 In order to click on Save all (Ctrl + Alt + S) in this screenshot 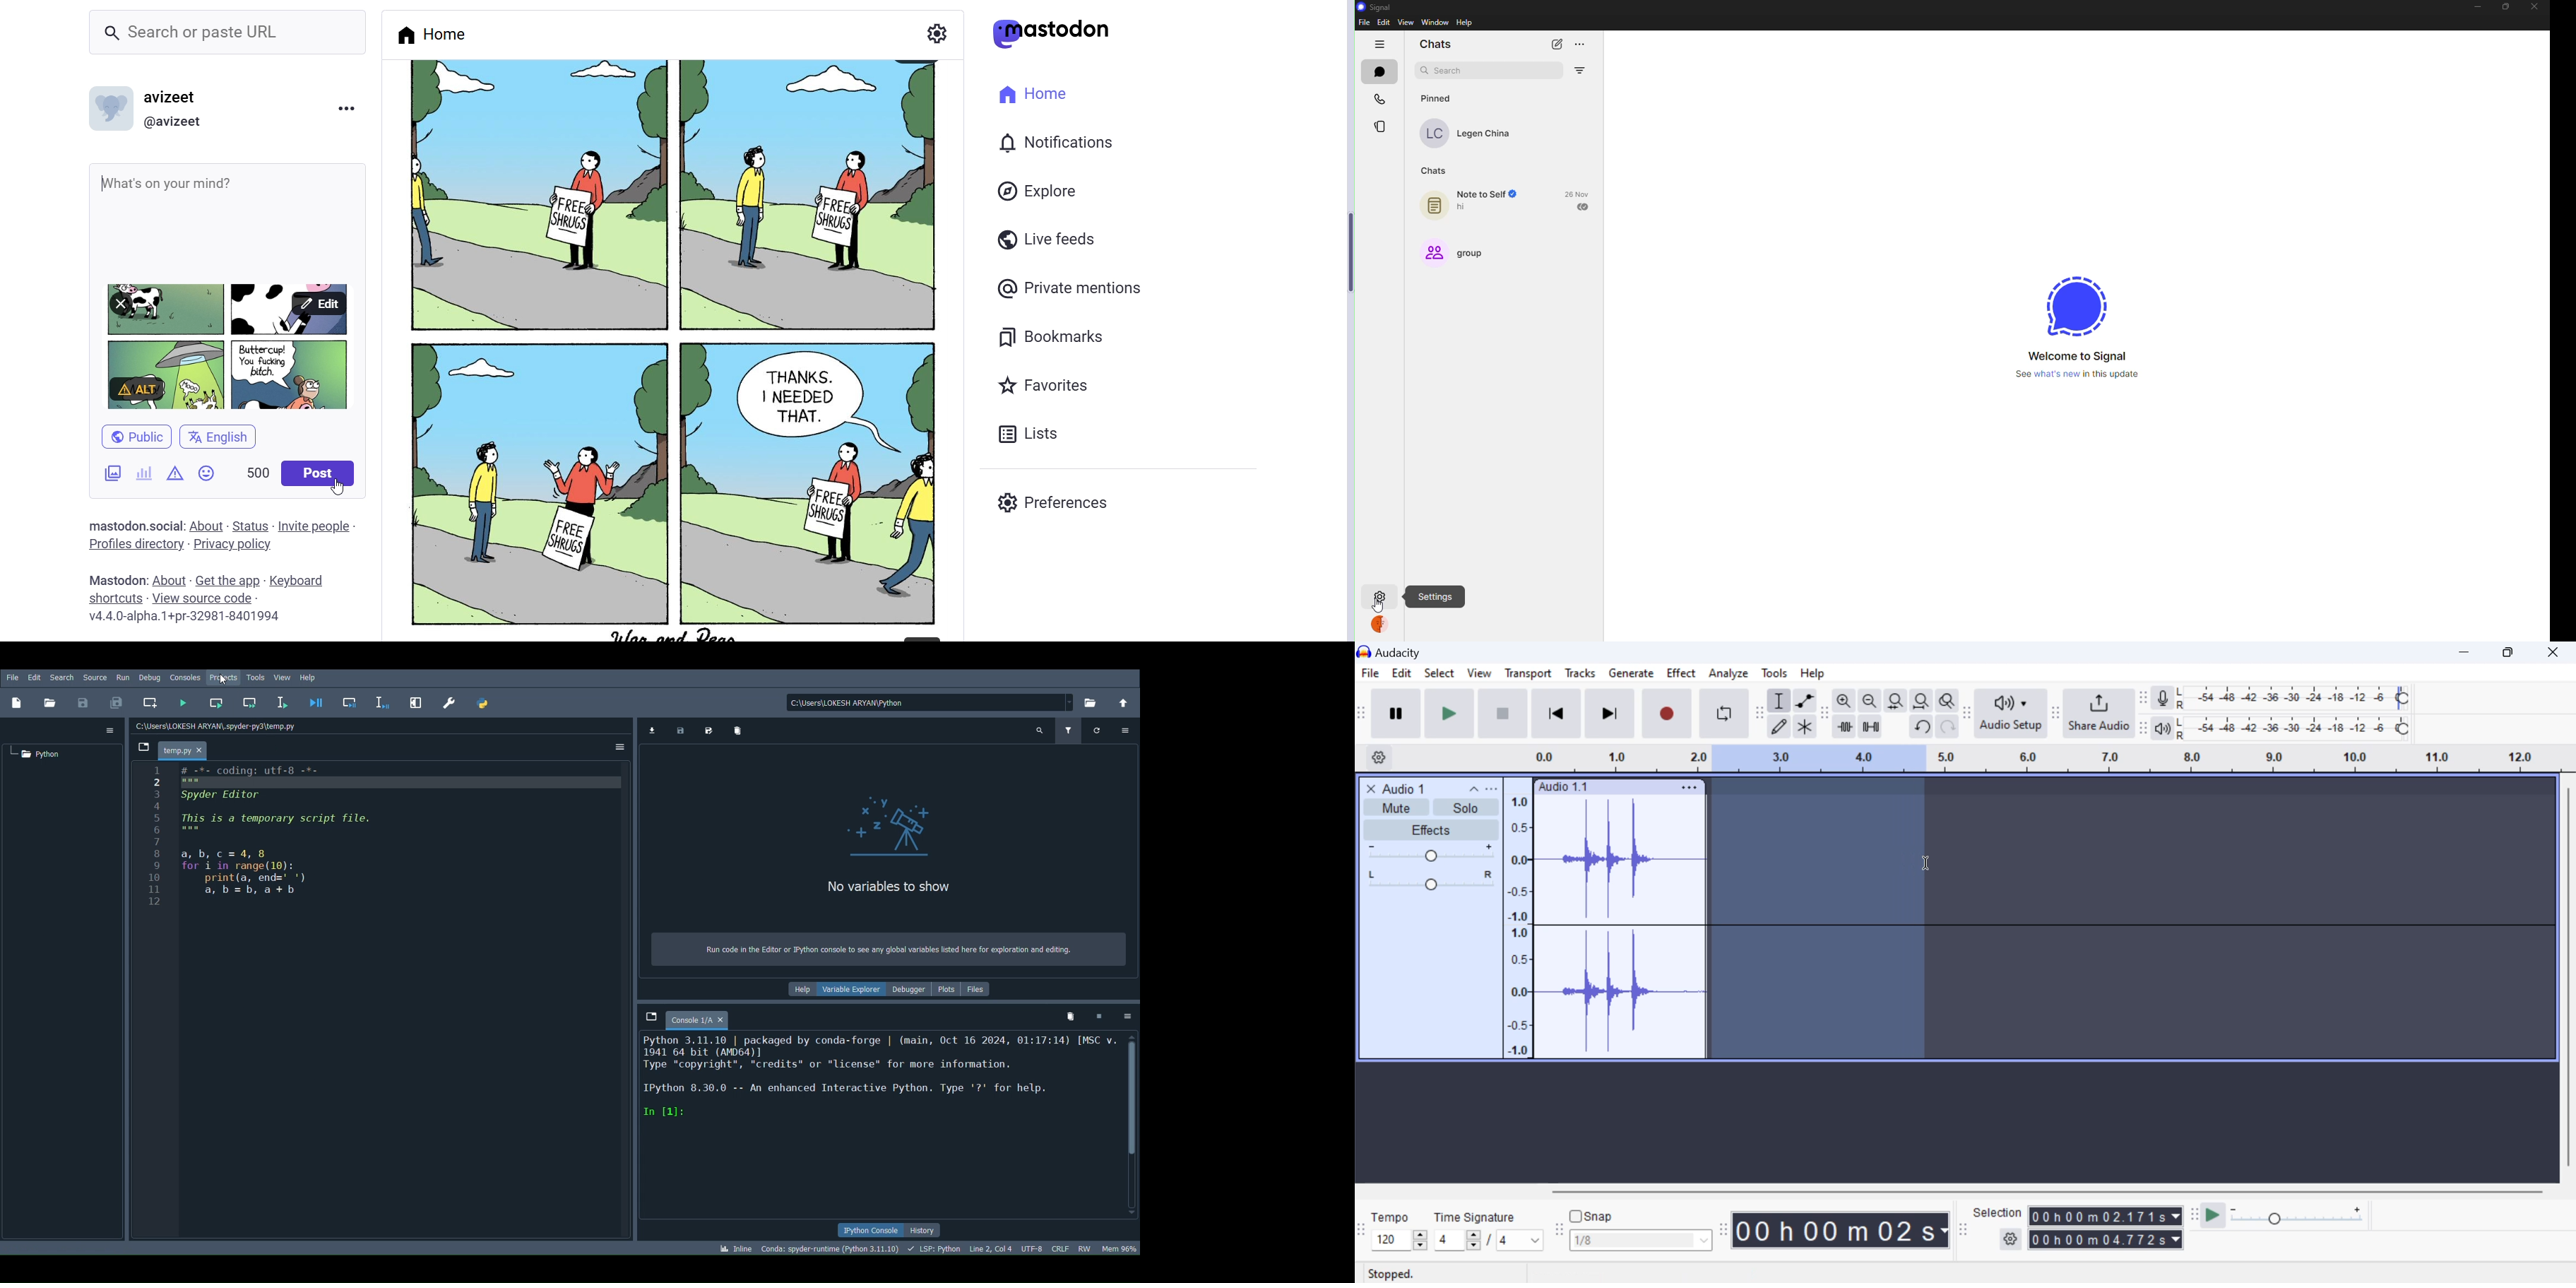, I will do `click(120, 701)`.